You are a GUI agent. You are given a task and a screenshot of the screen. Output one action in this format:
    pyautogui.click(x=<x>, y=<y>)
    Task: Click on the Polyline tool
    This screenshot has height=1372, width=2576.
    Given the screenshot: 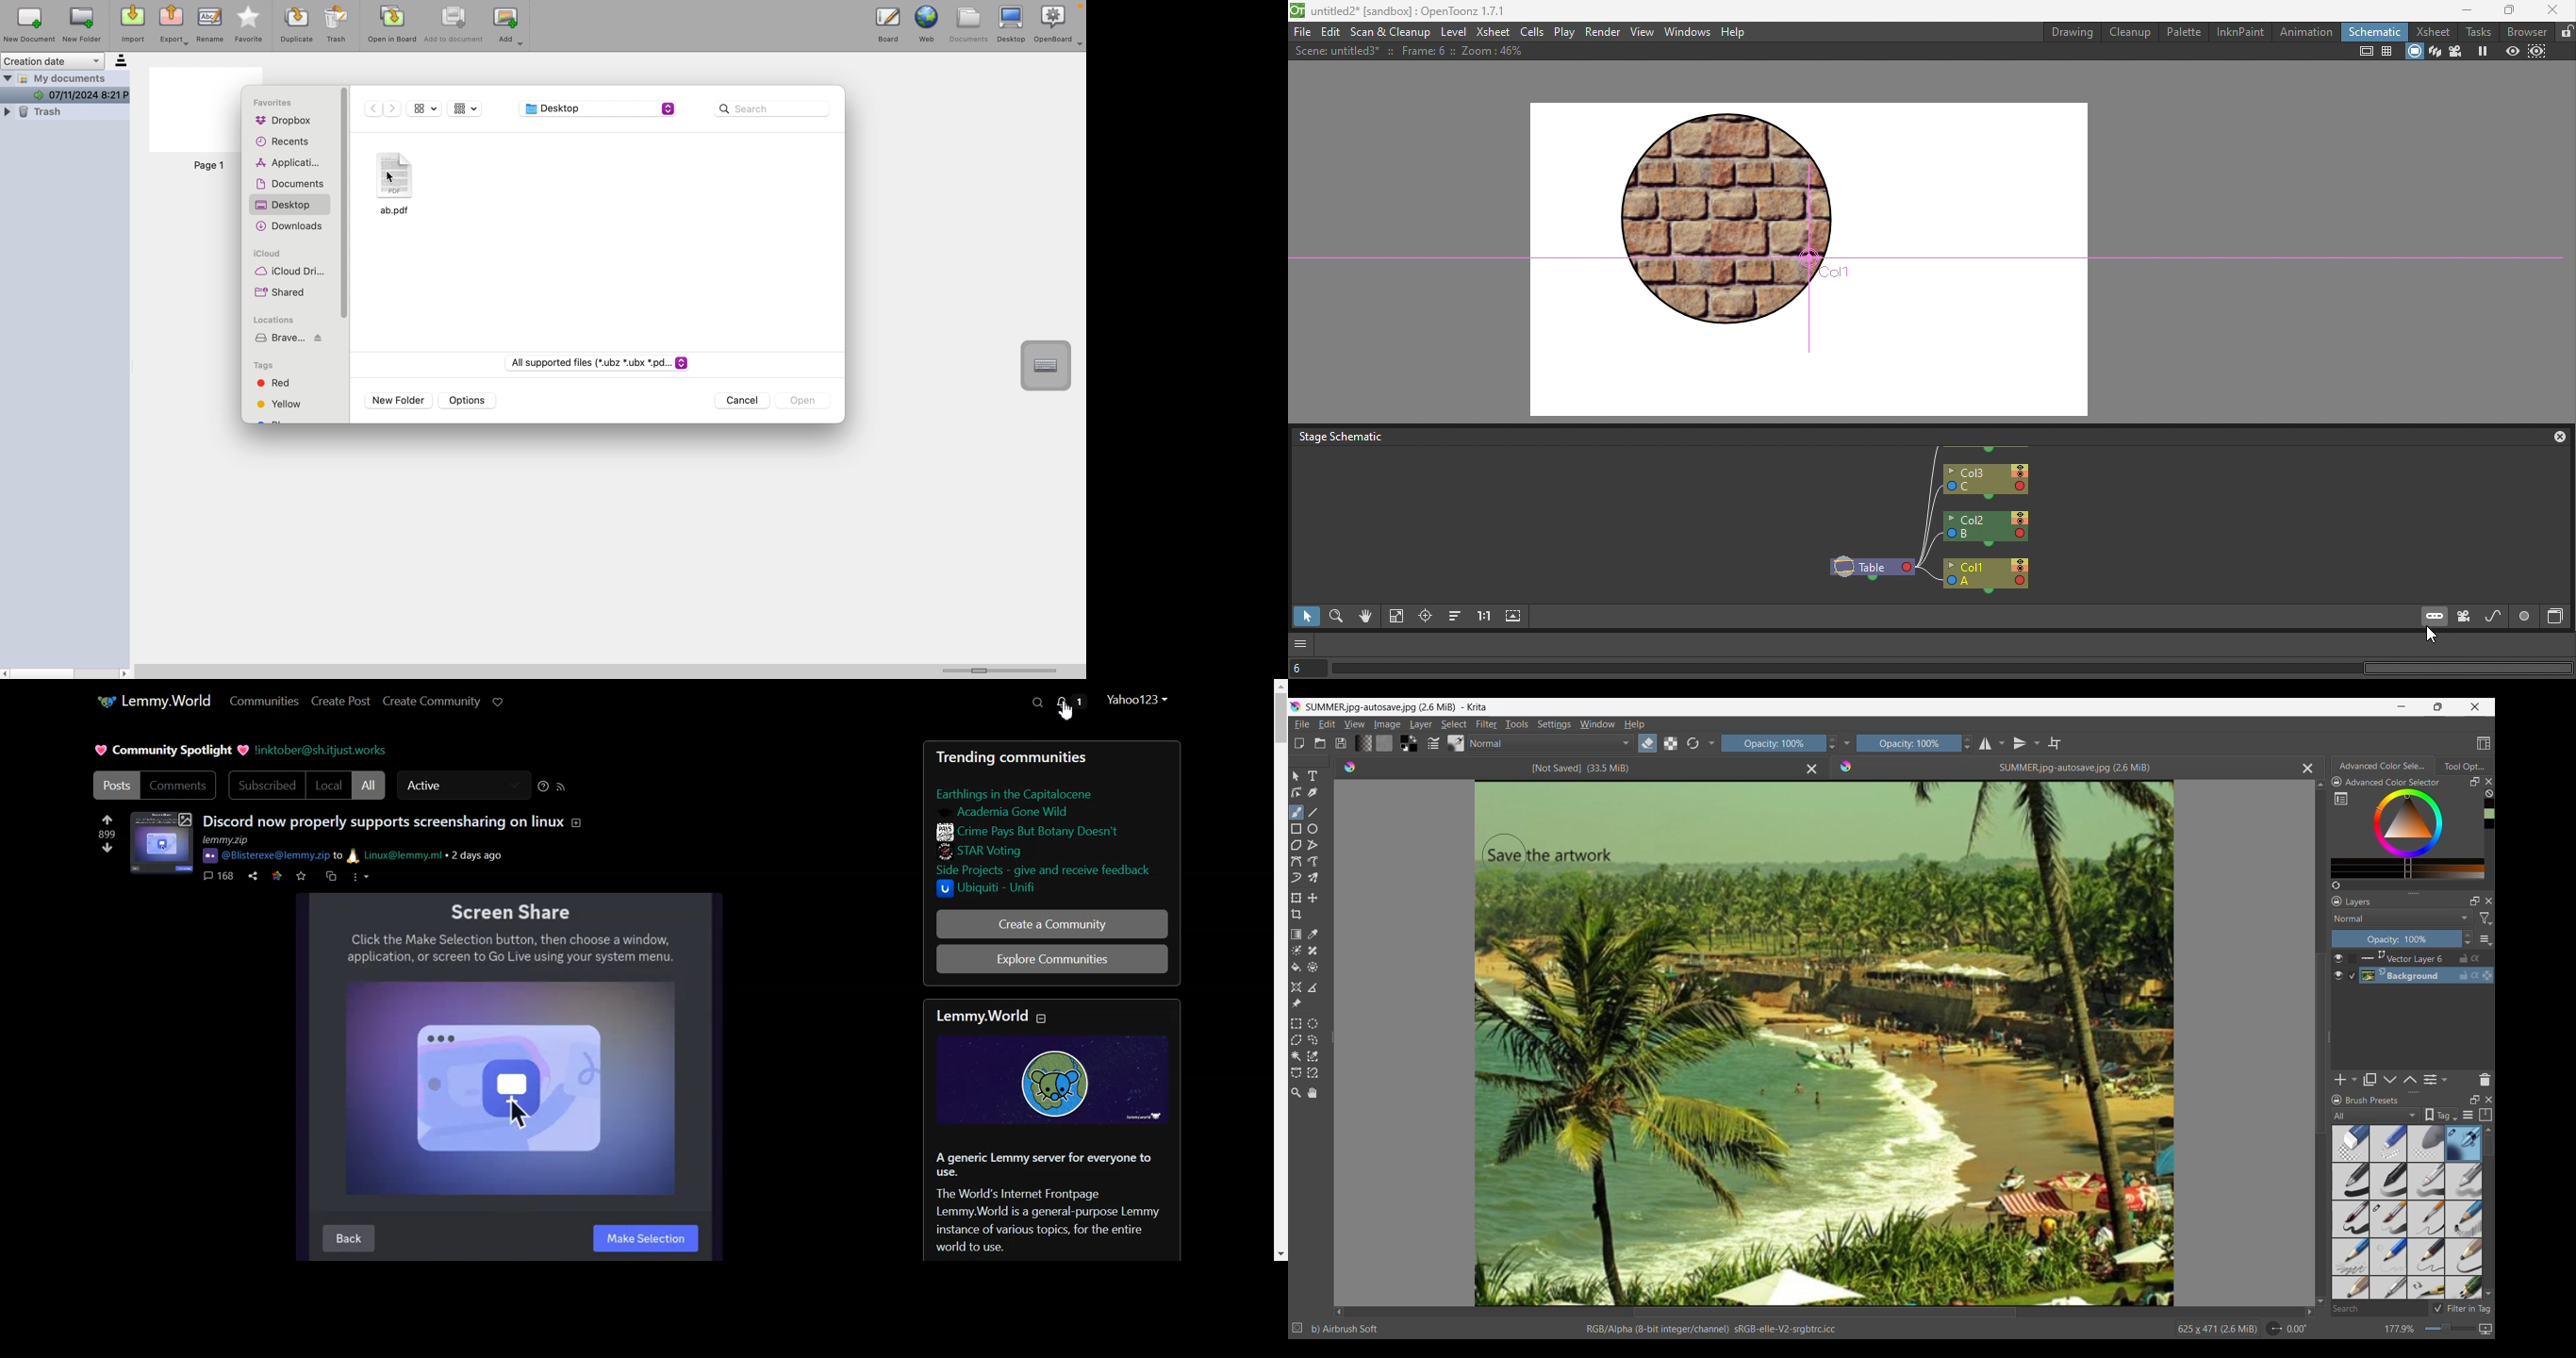 What is the action you would take?
    pyautogui.click(x=1313, y=845)
    